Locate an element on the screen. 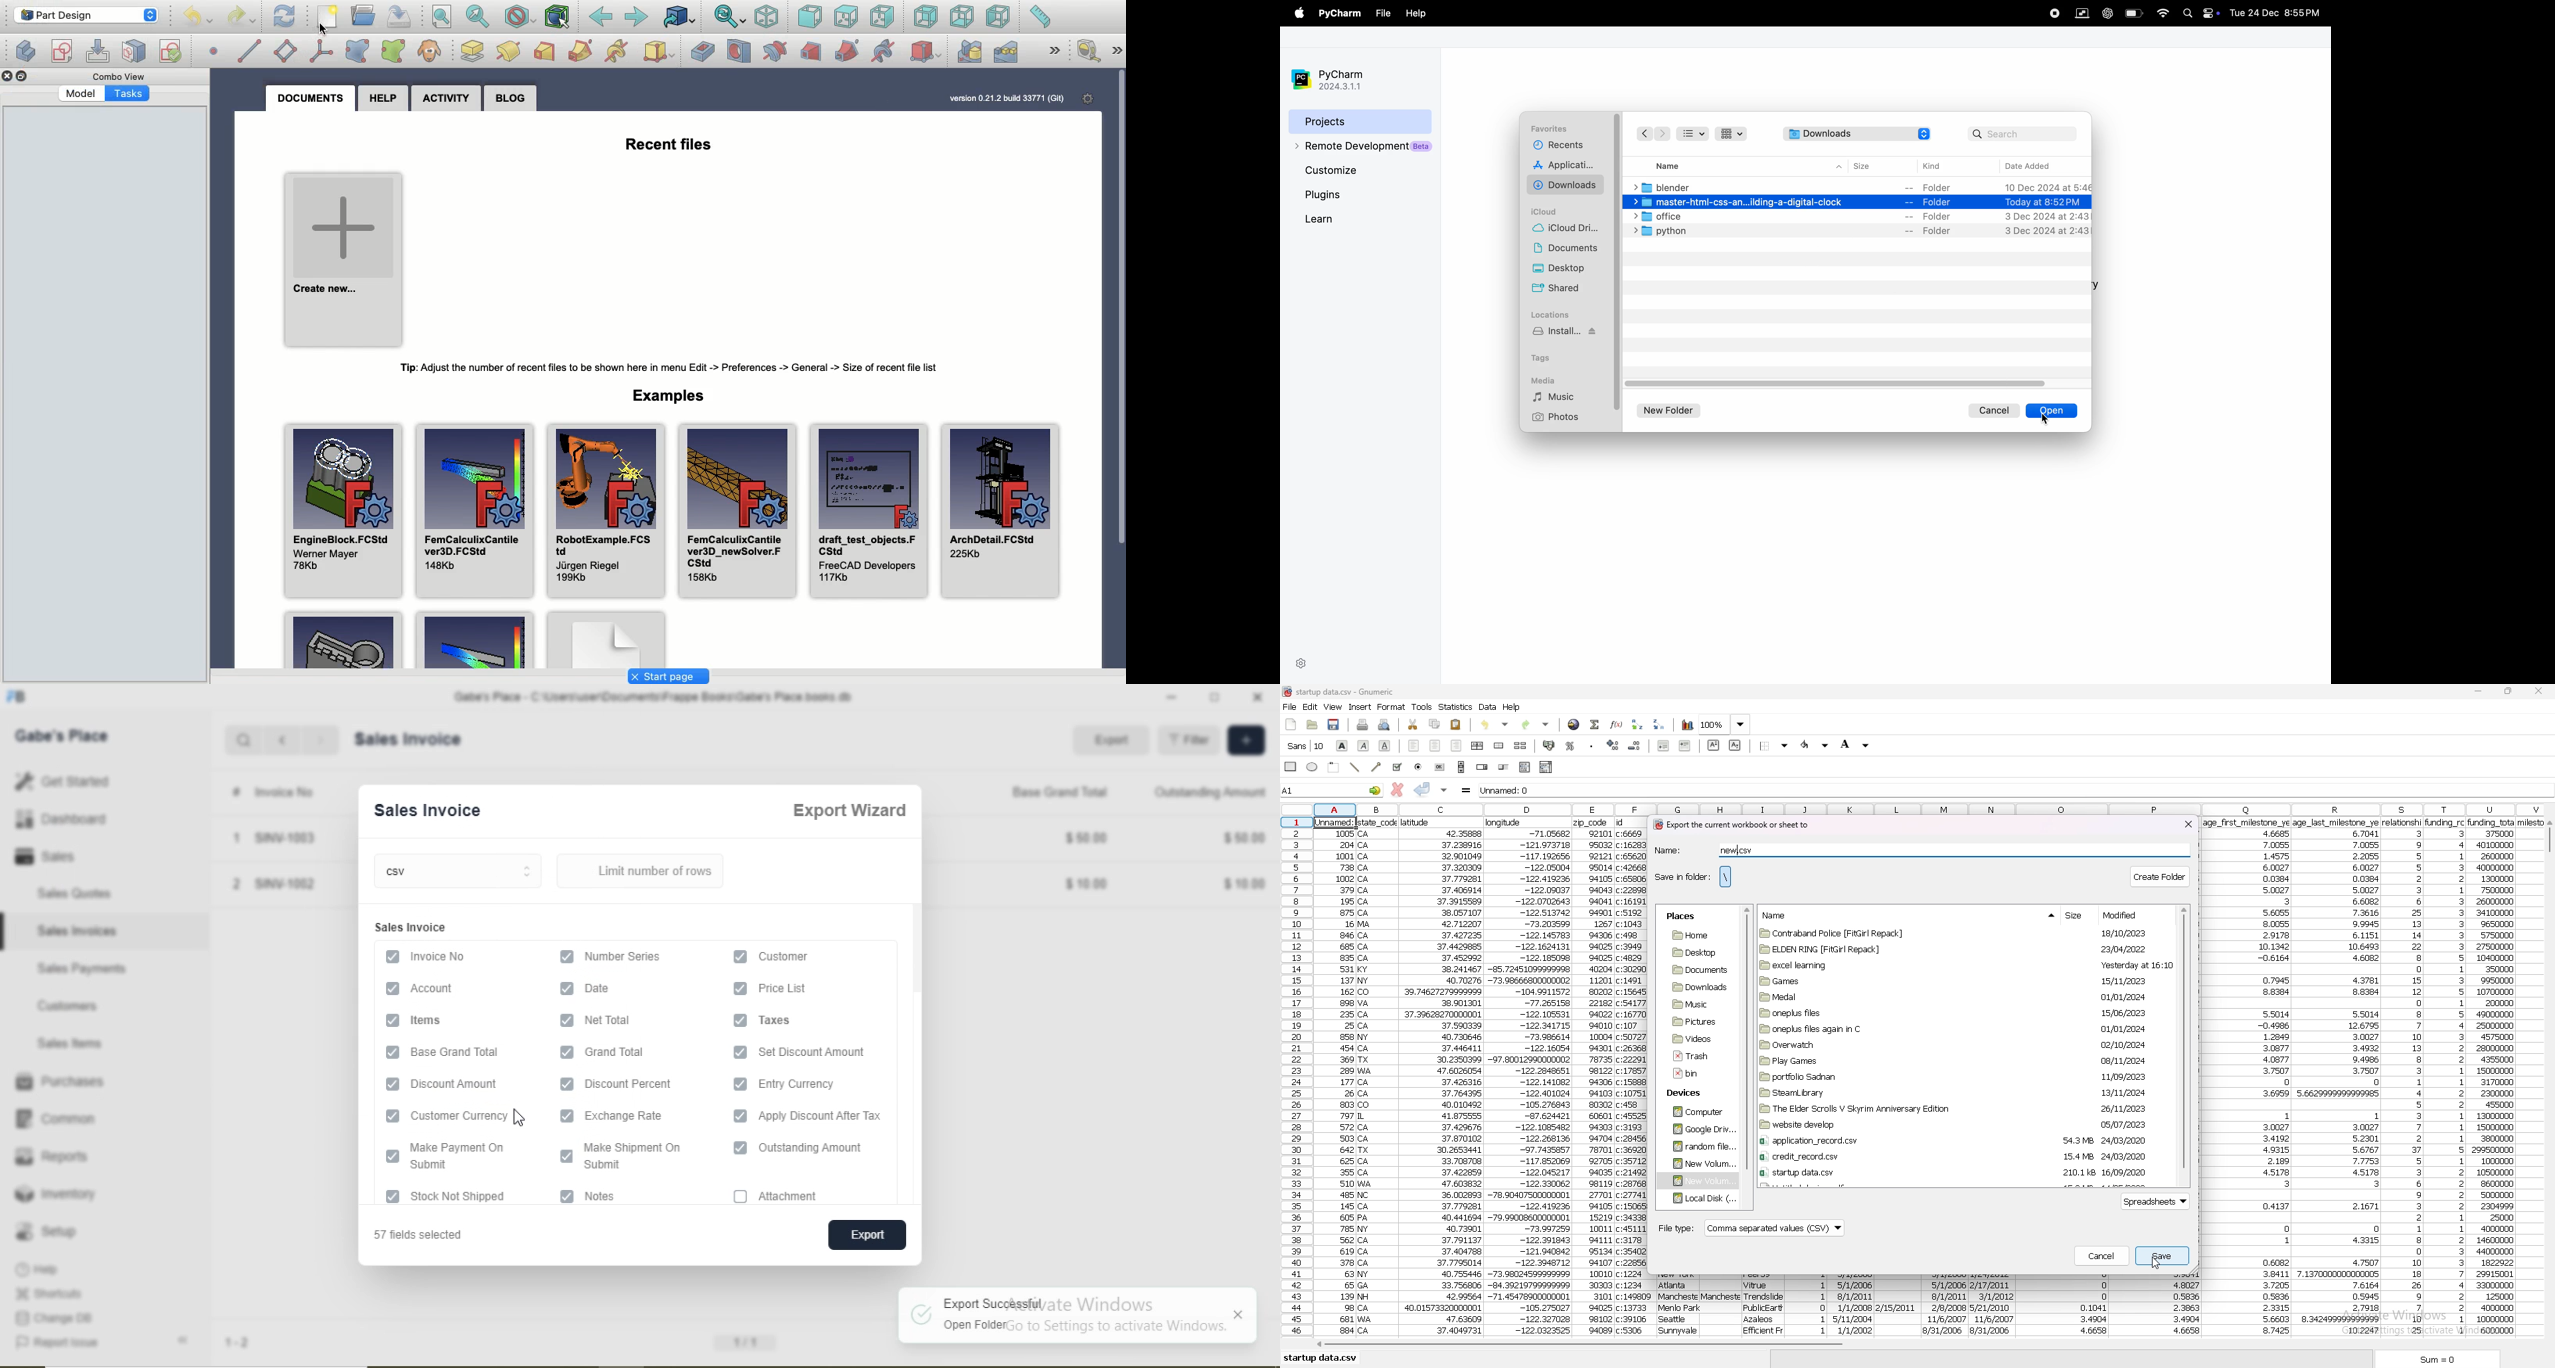 This screenshot has height=1372, width=2576. folder is located at coordinates (1960, 1061).